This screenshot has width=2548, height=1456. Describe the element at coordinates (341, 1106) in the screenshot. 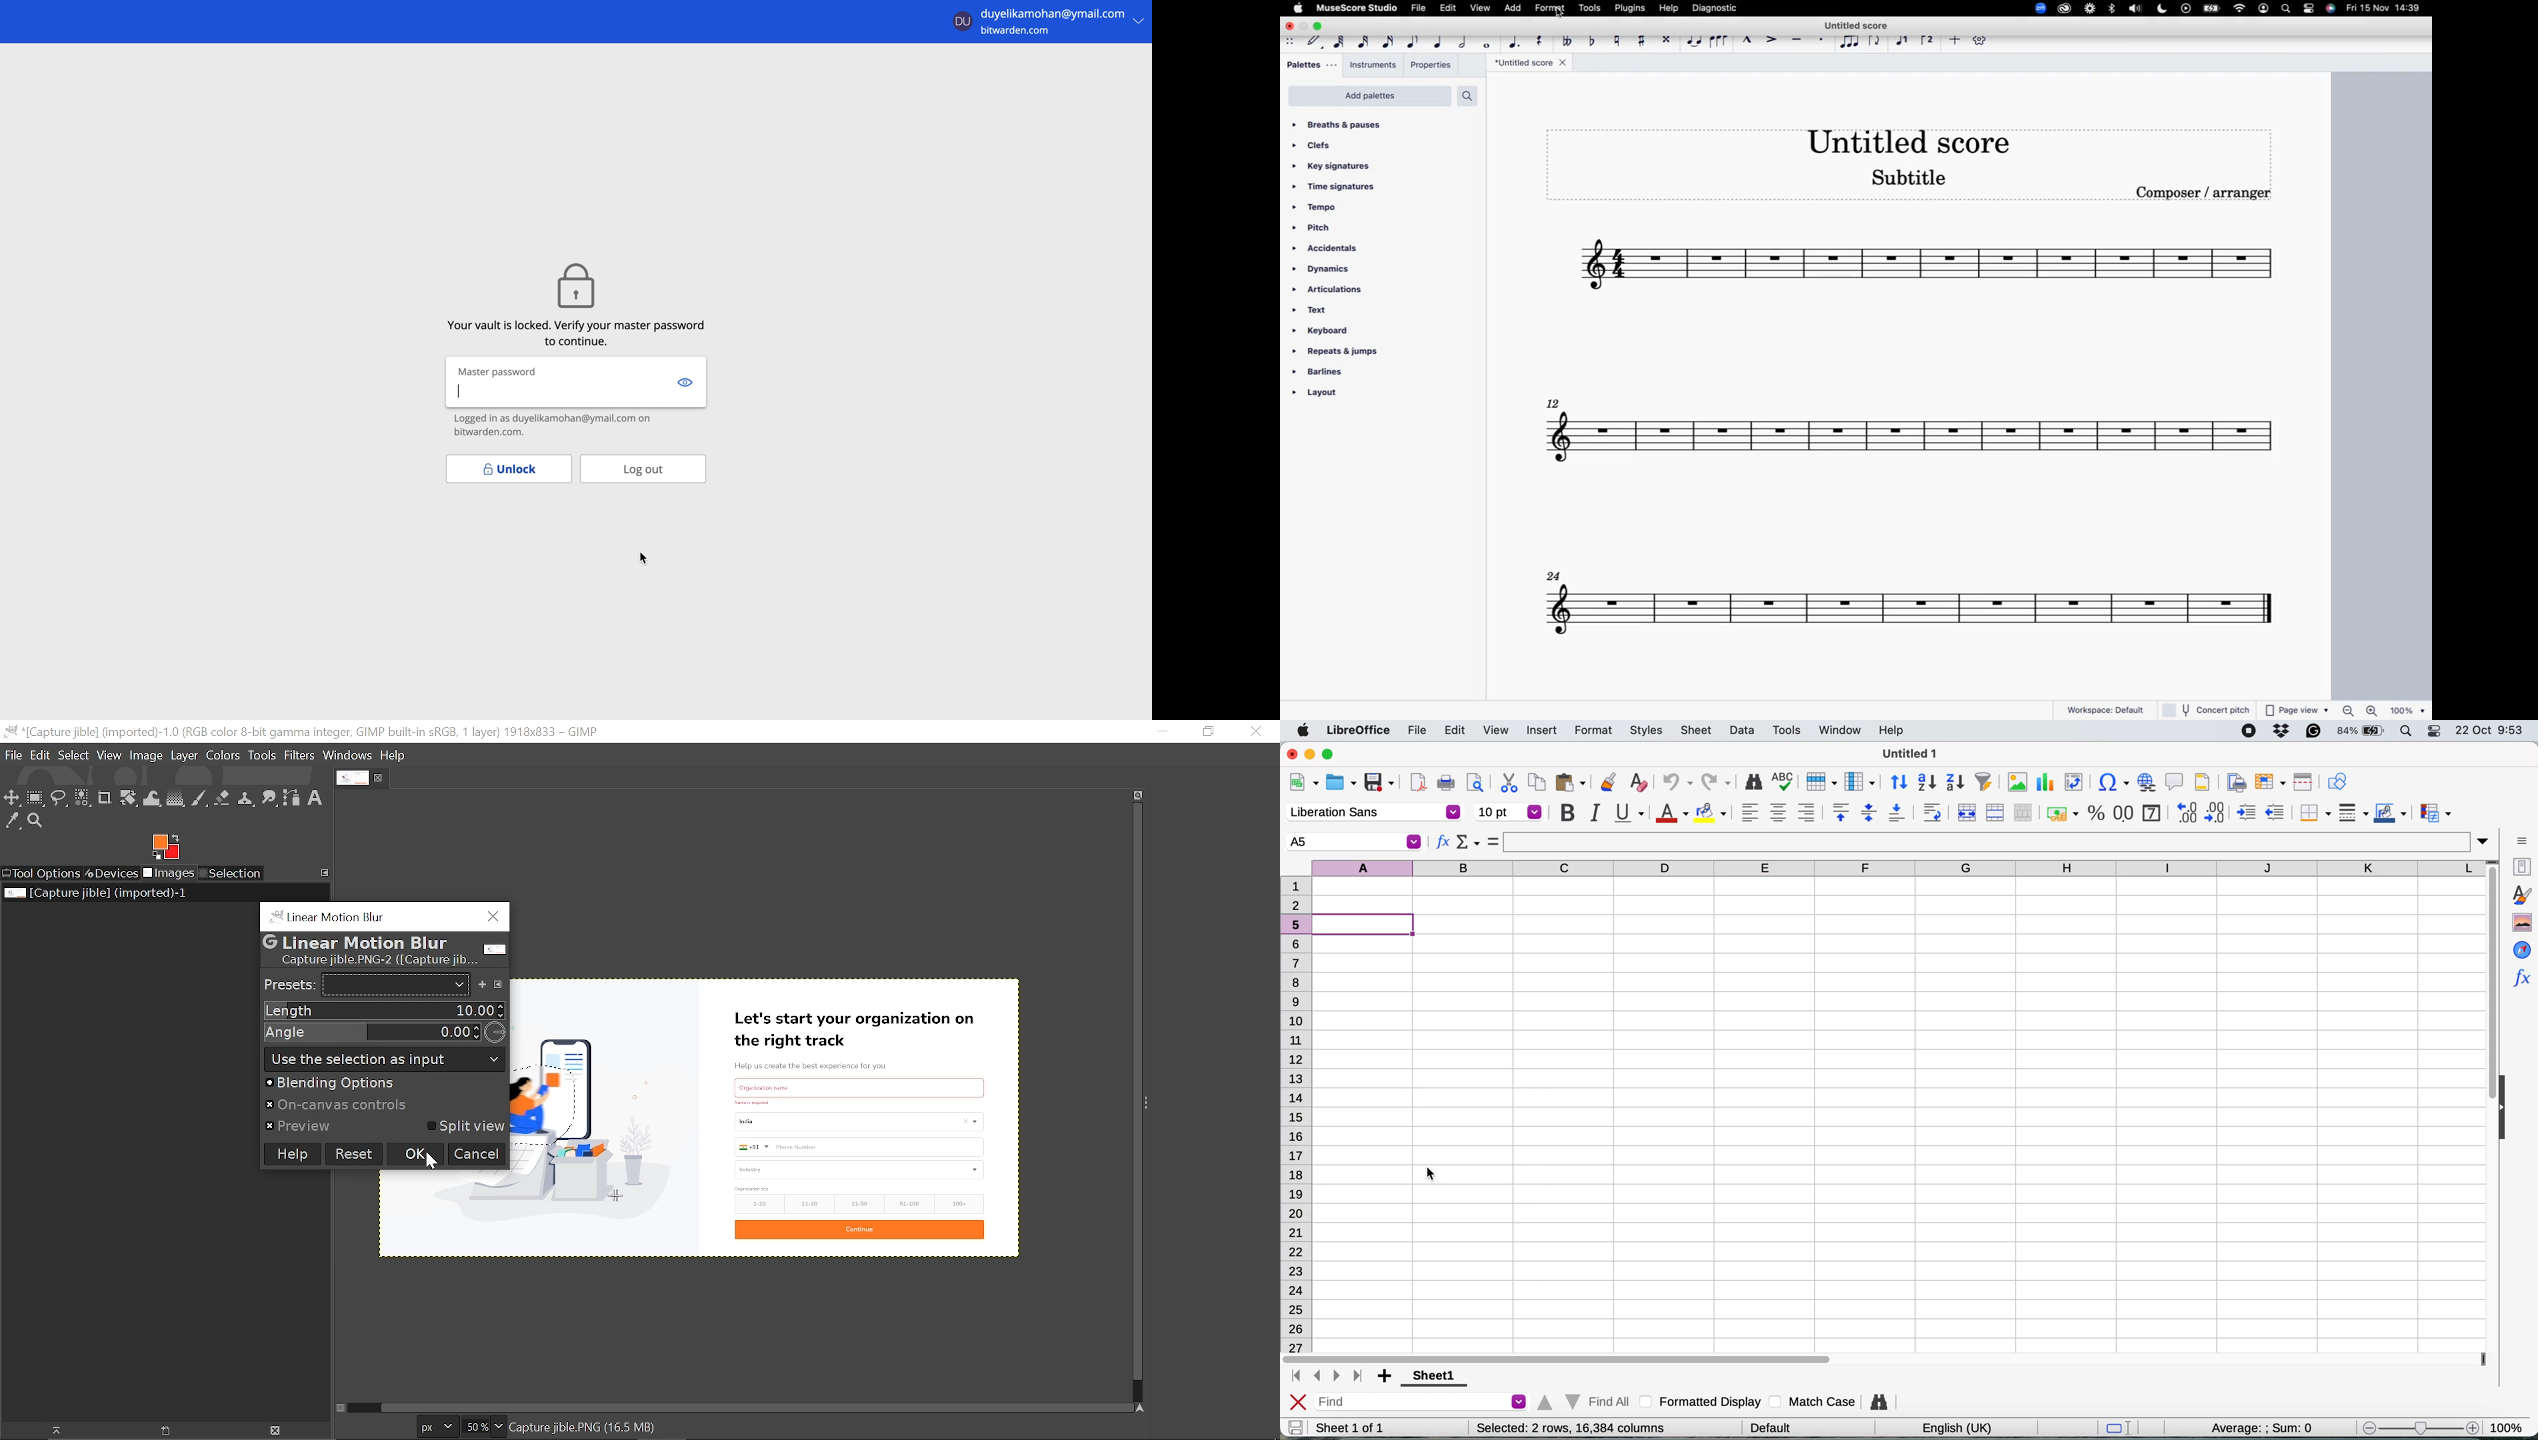

I see `» On-canvas controls` at that location.